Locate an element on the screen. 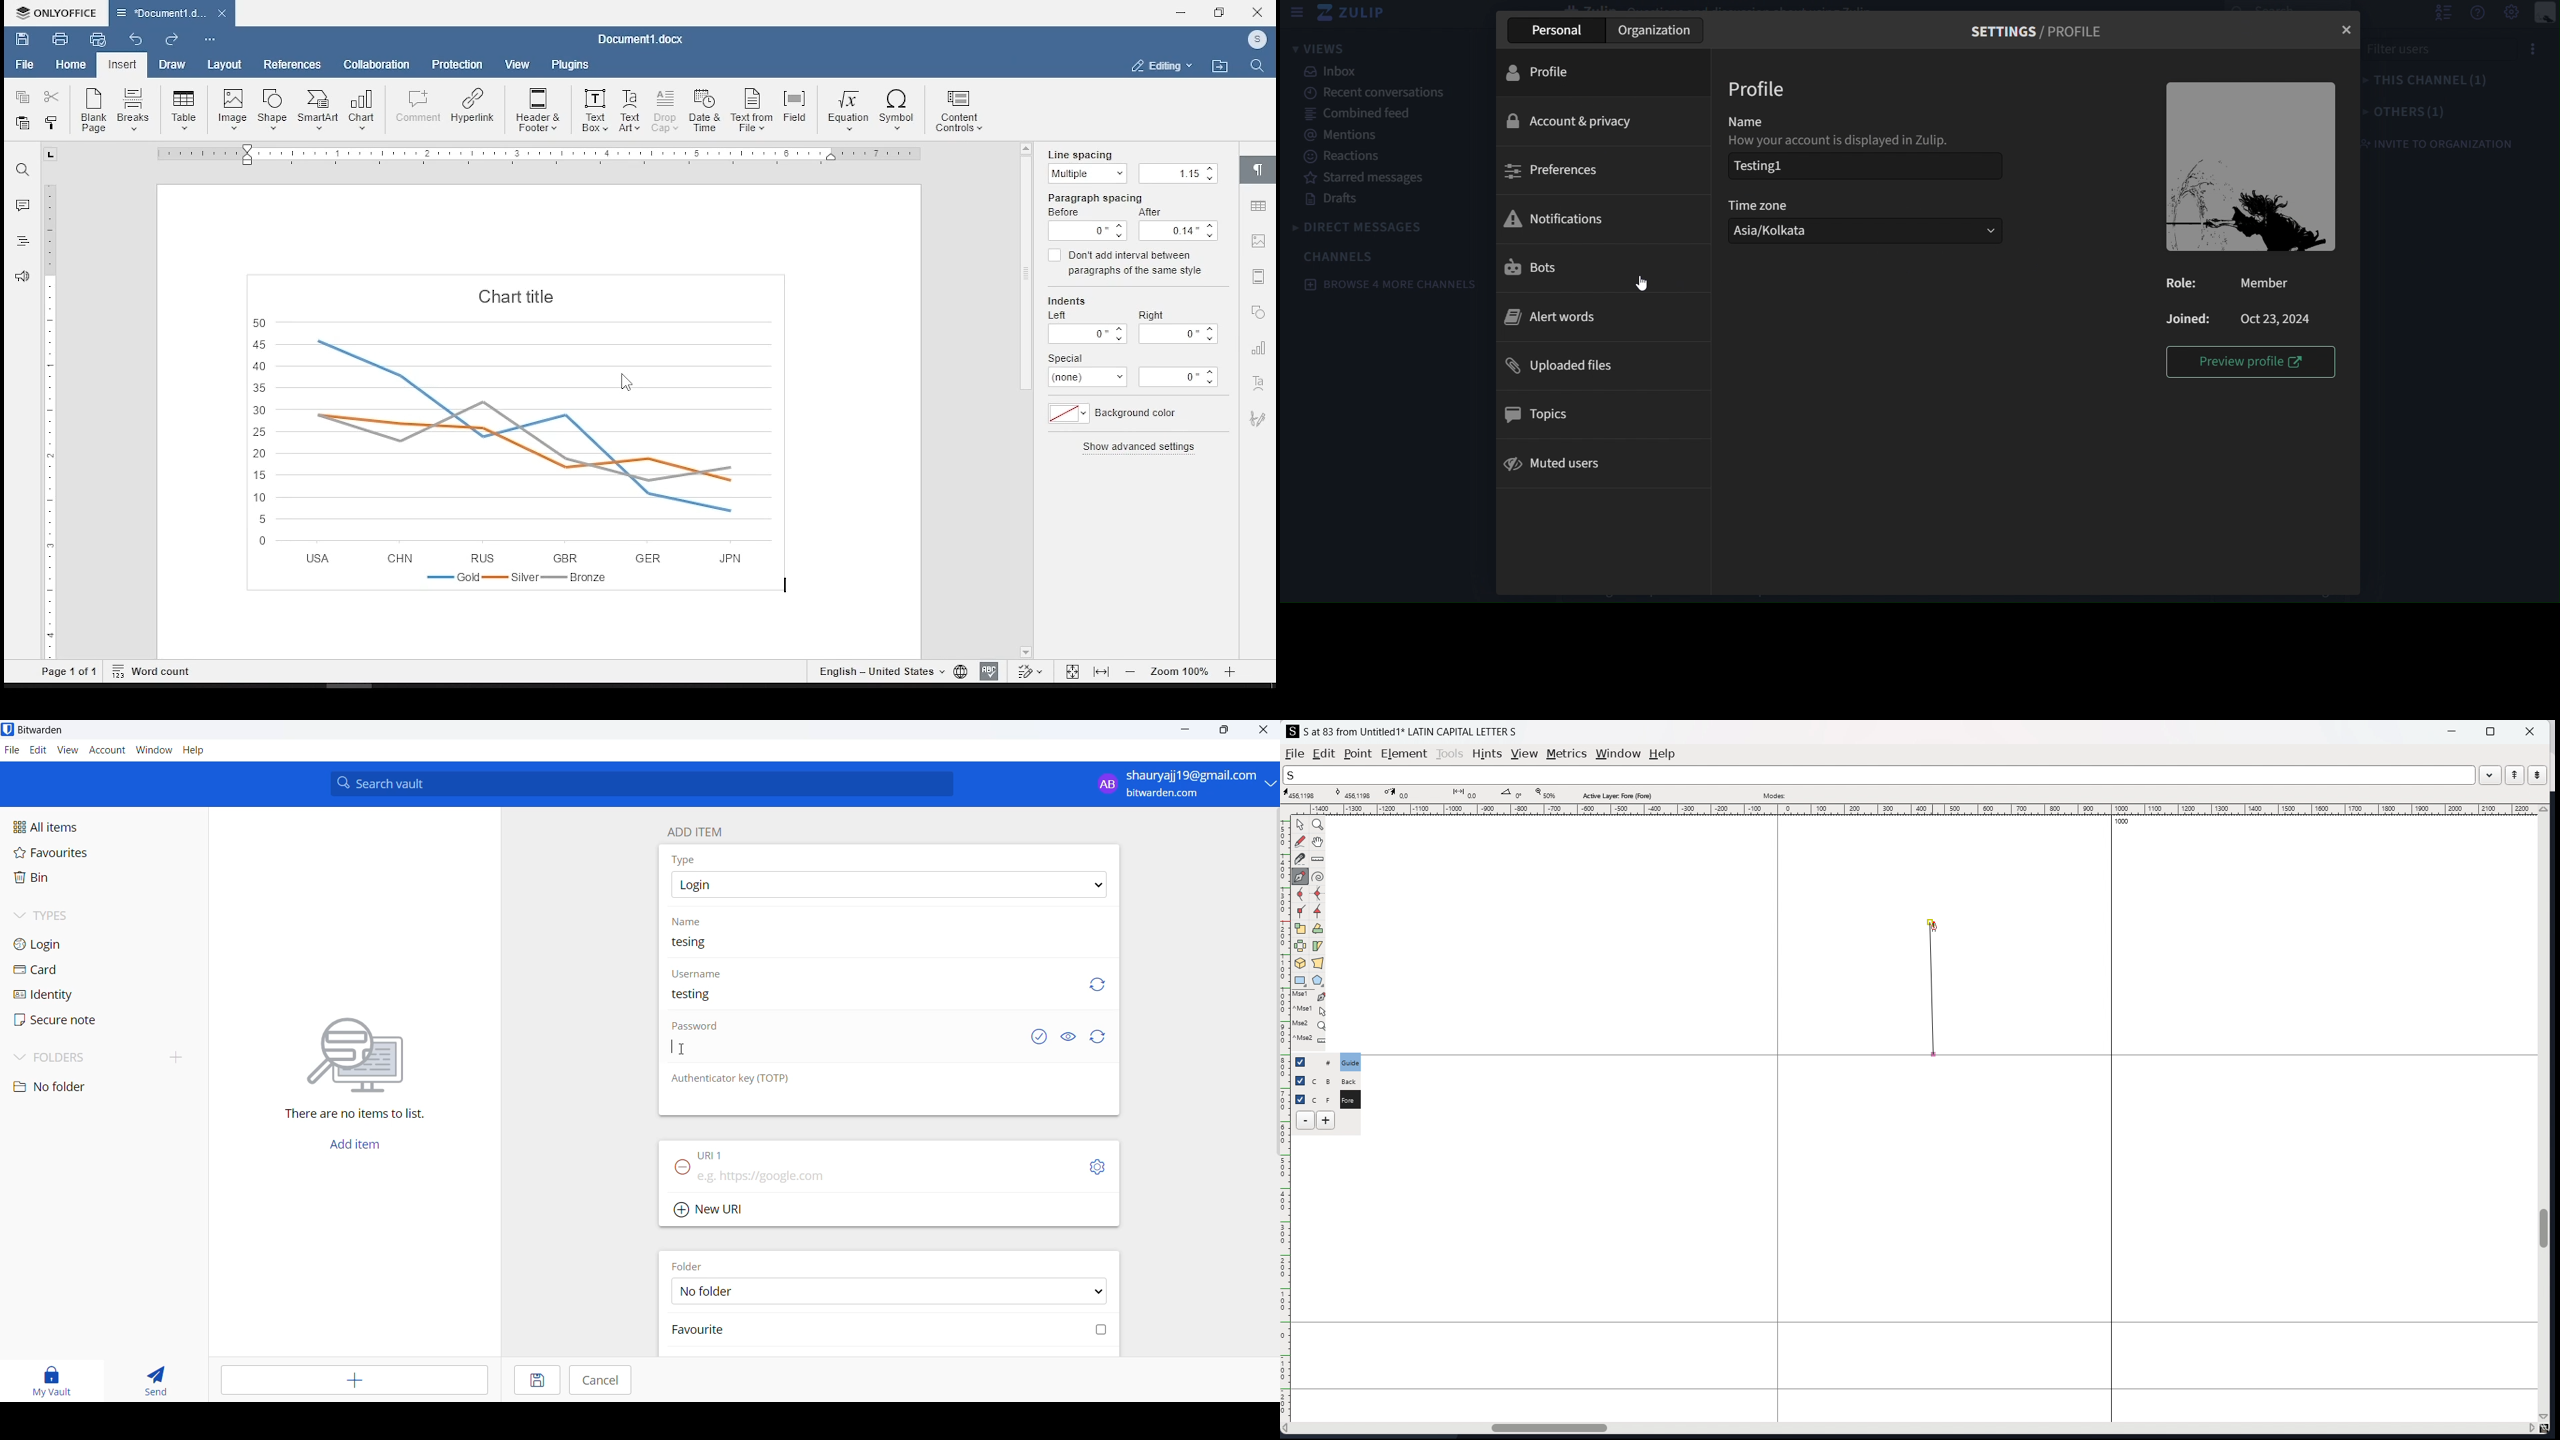  skew selection is located at coordinates (1318, 947).